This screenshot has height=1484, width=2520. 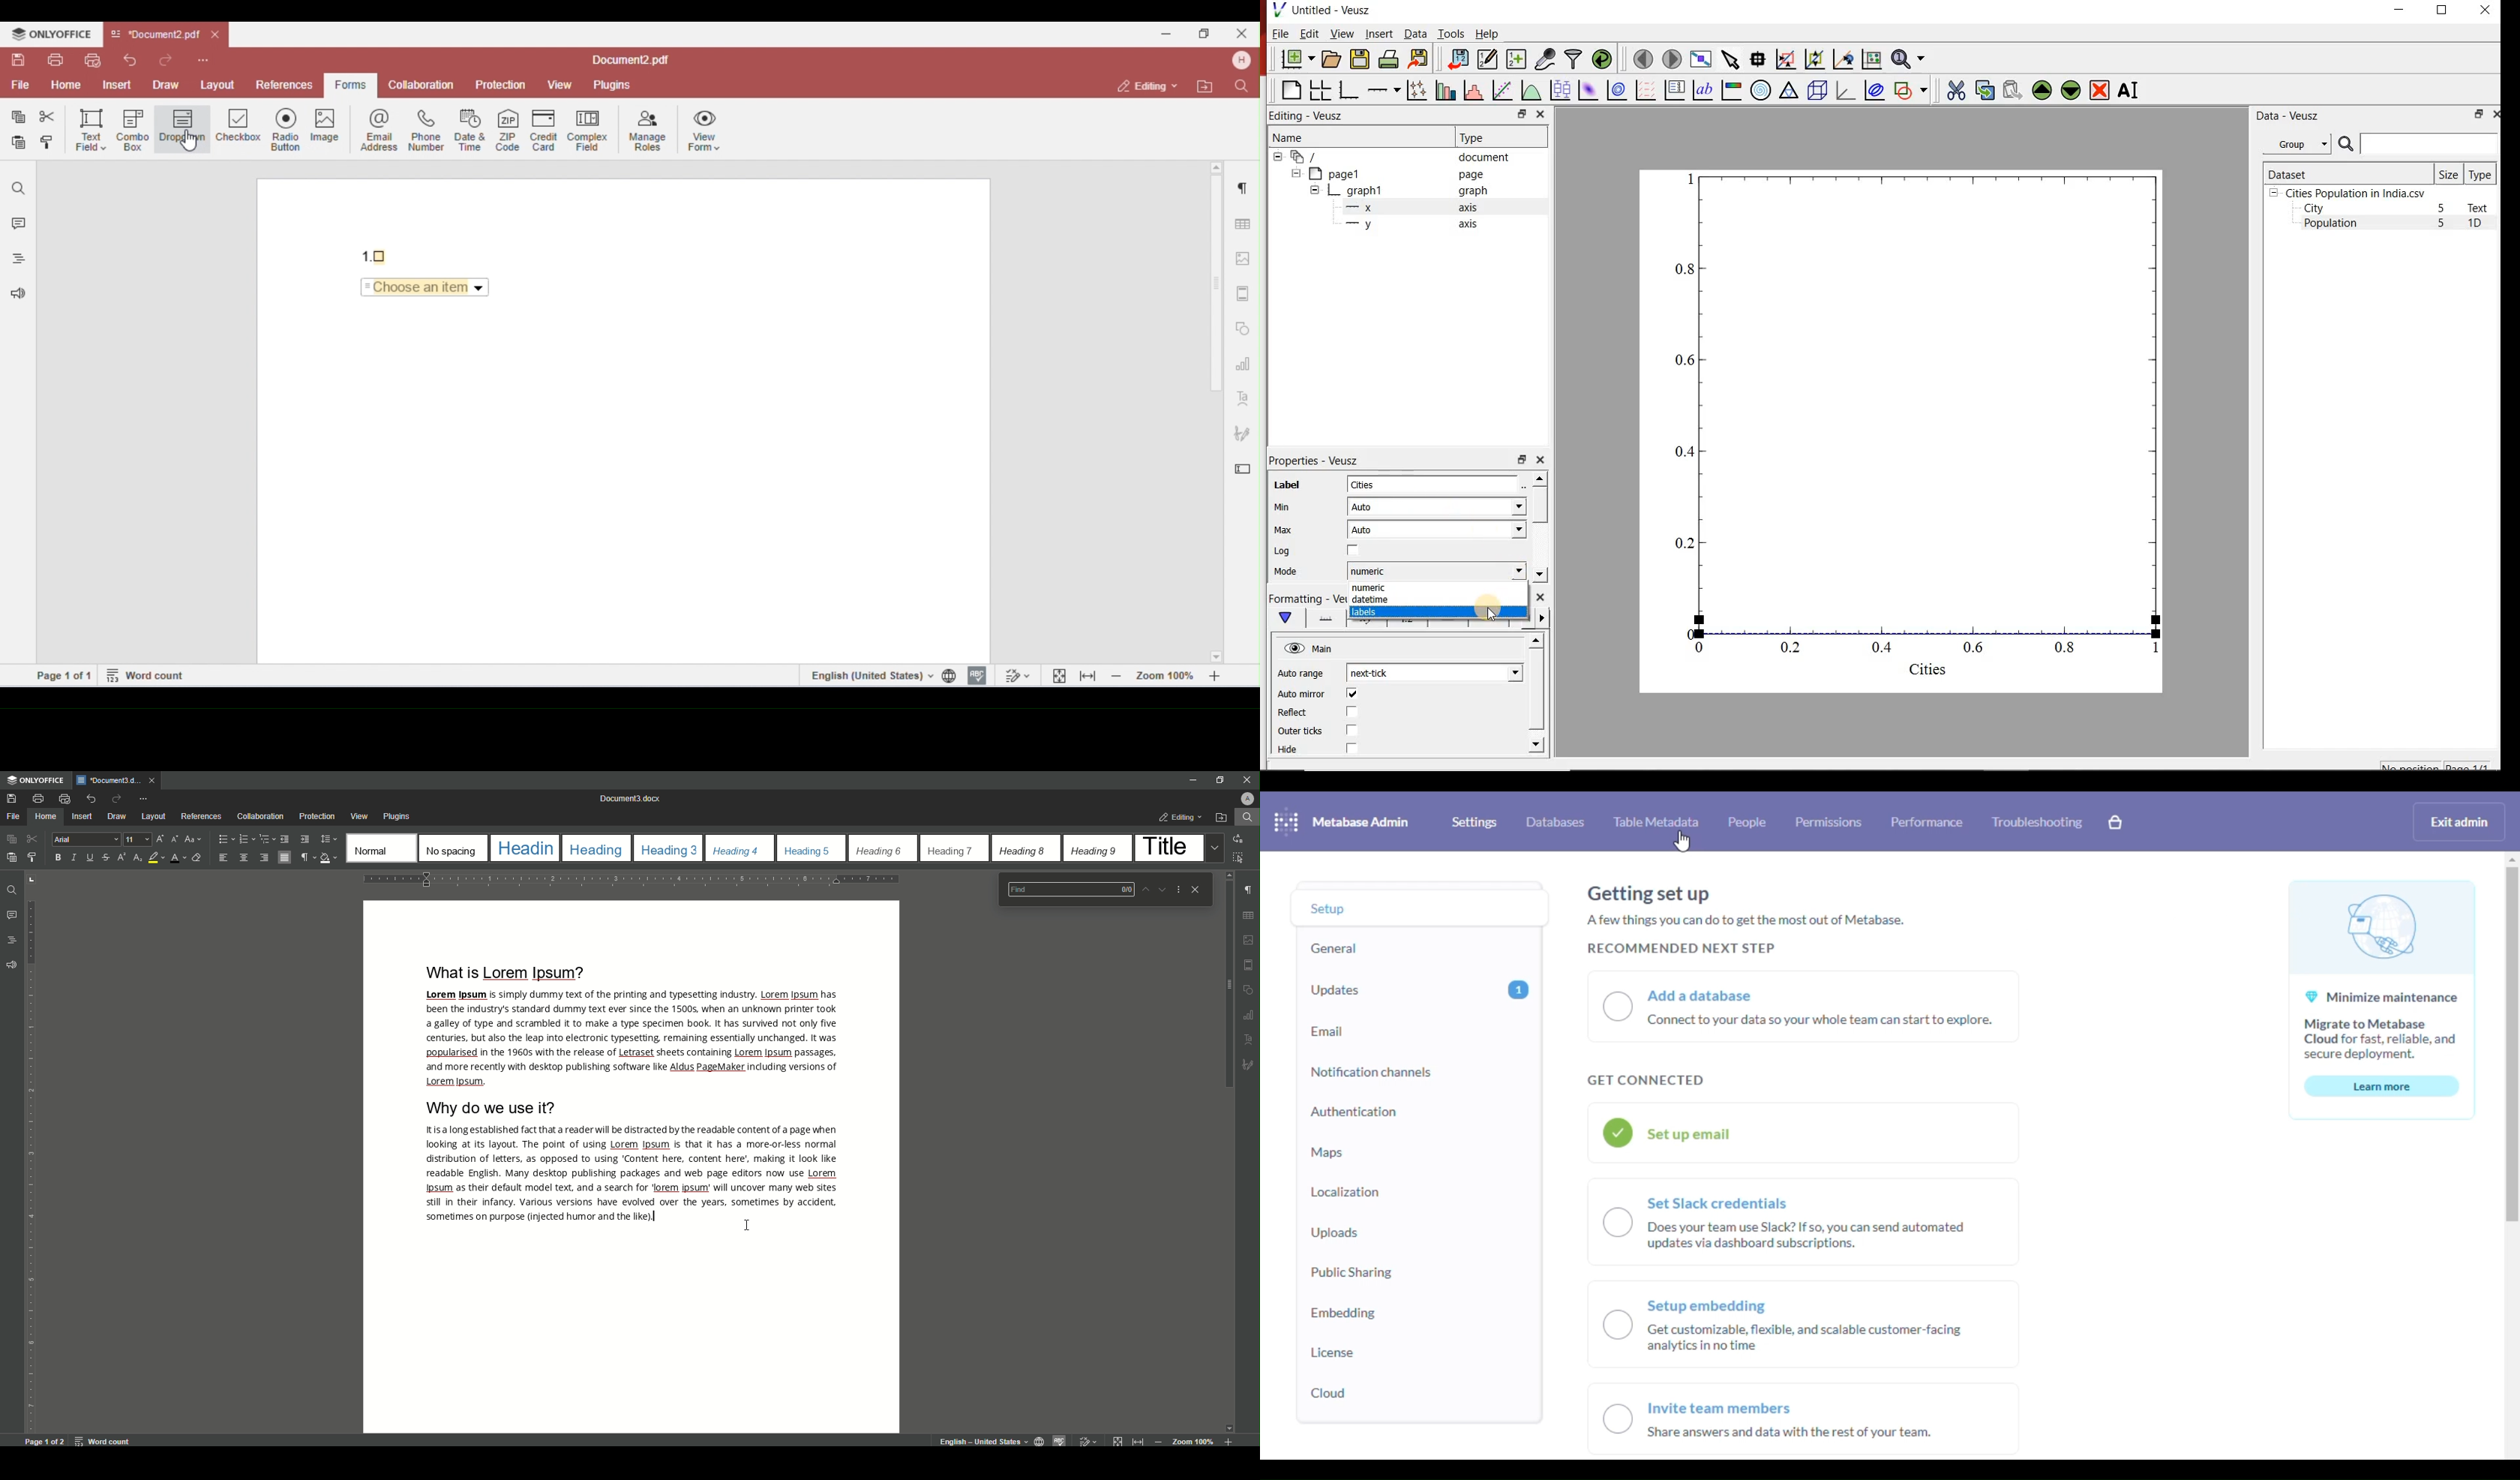 I want to click on paragraph check, so click(x=1251, y=887).